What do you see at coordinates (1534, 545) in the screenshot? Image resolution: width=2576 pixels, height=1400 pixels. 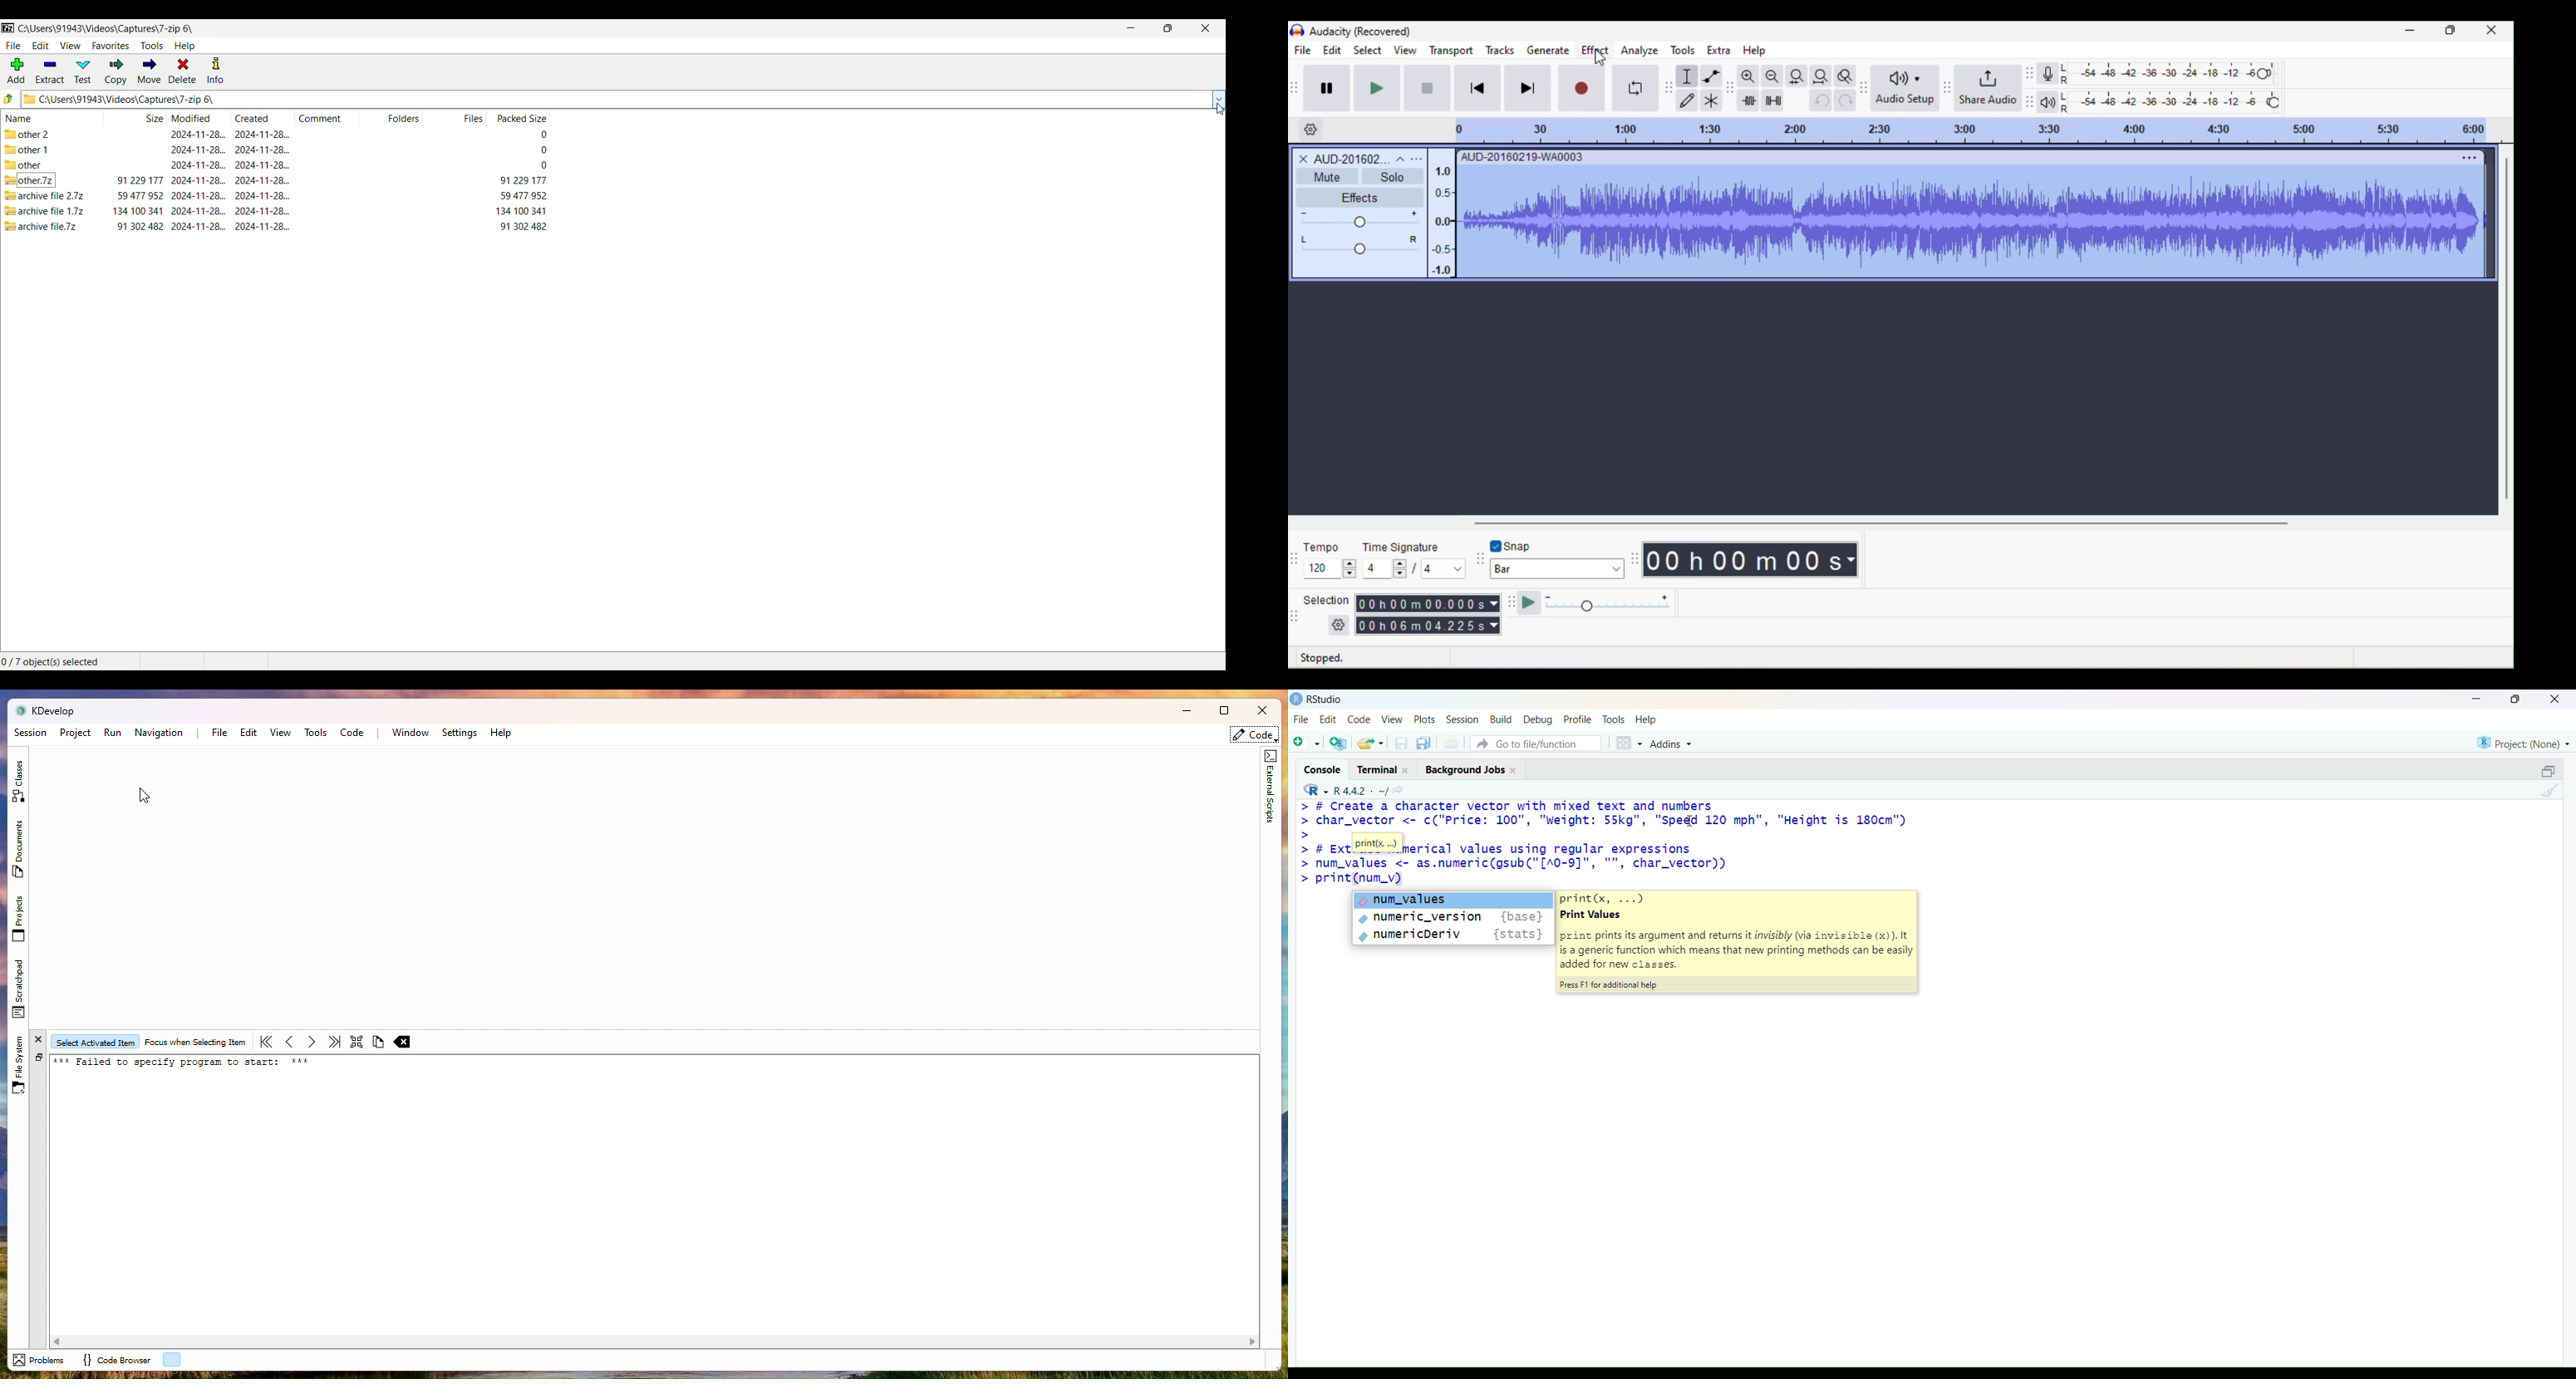 I see `snap` at bounding box center [1534, 545].